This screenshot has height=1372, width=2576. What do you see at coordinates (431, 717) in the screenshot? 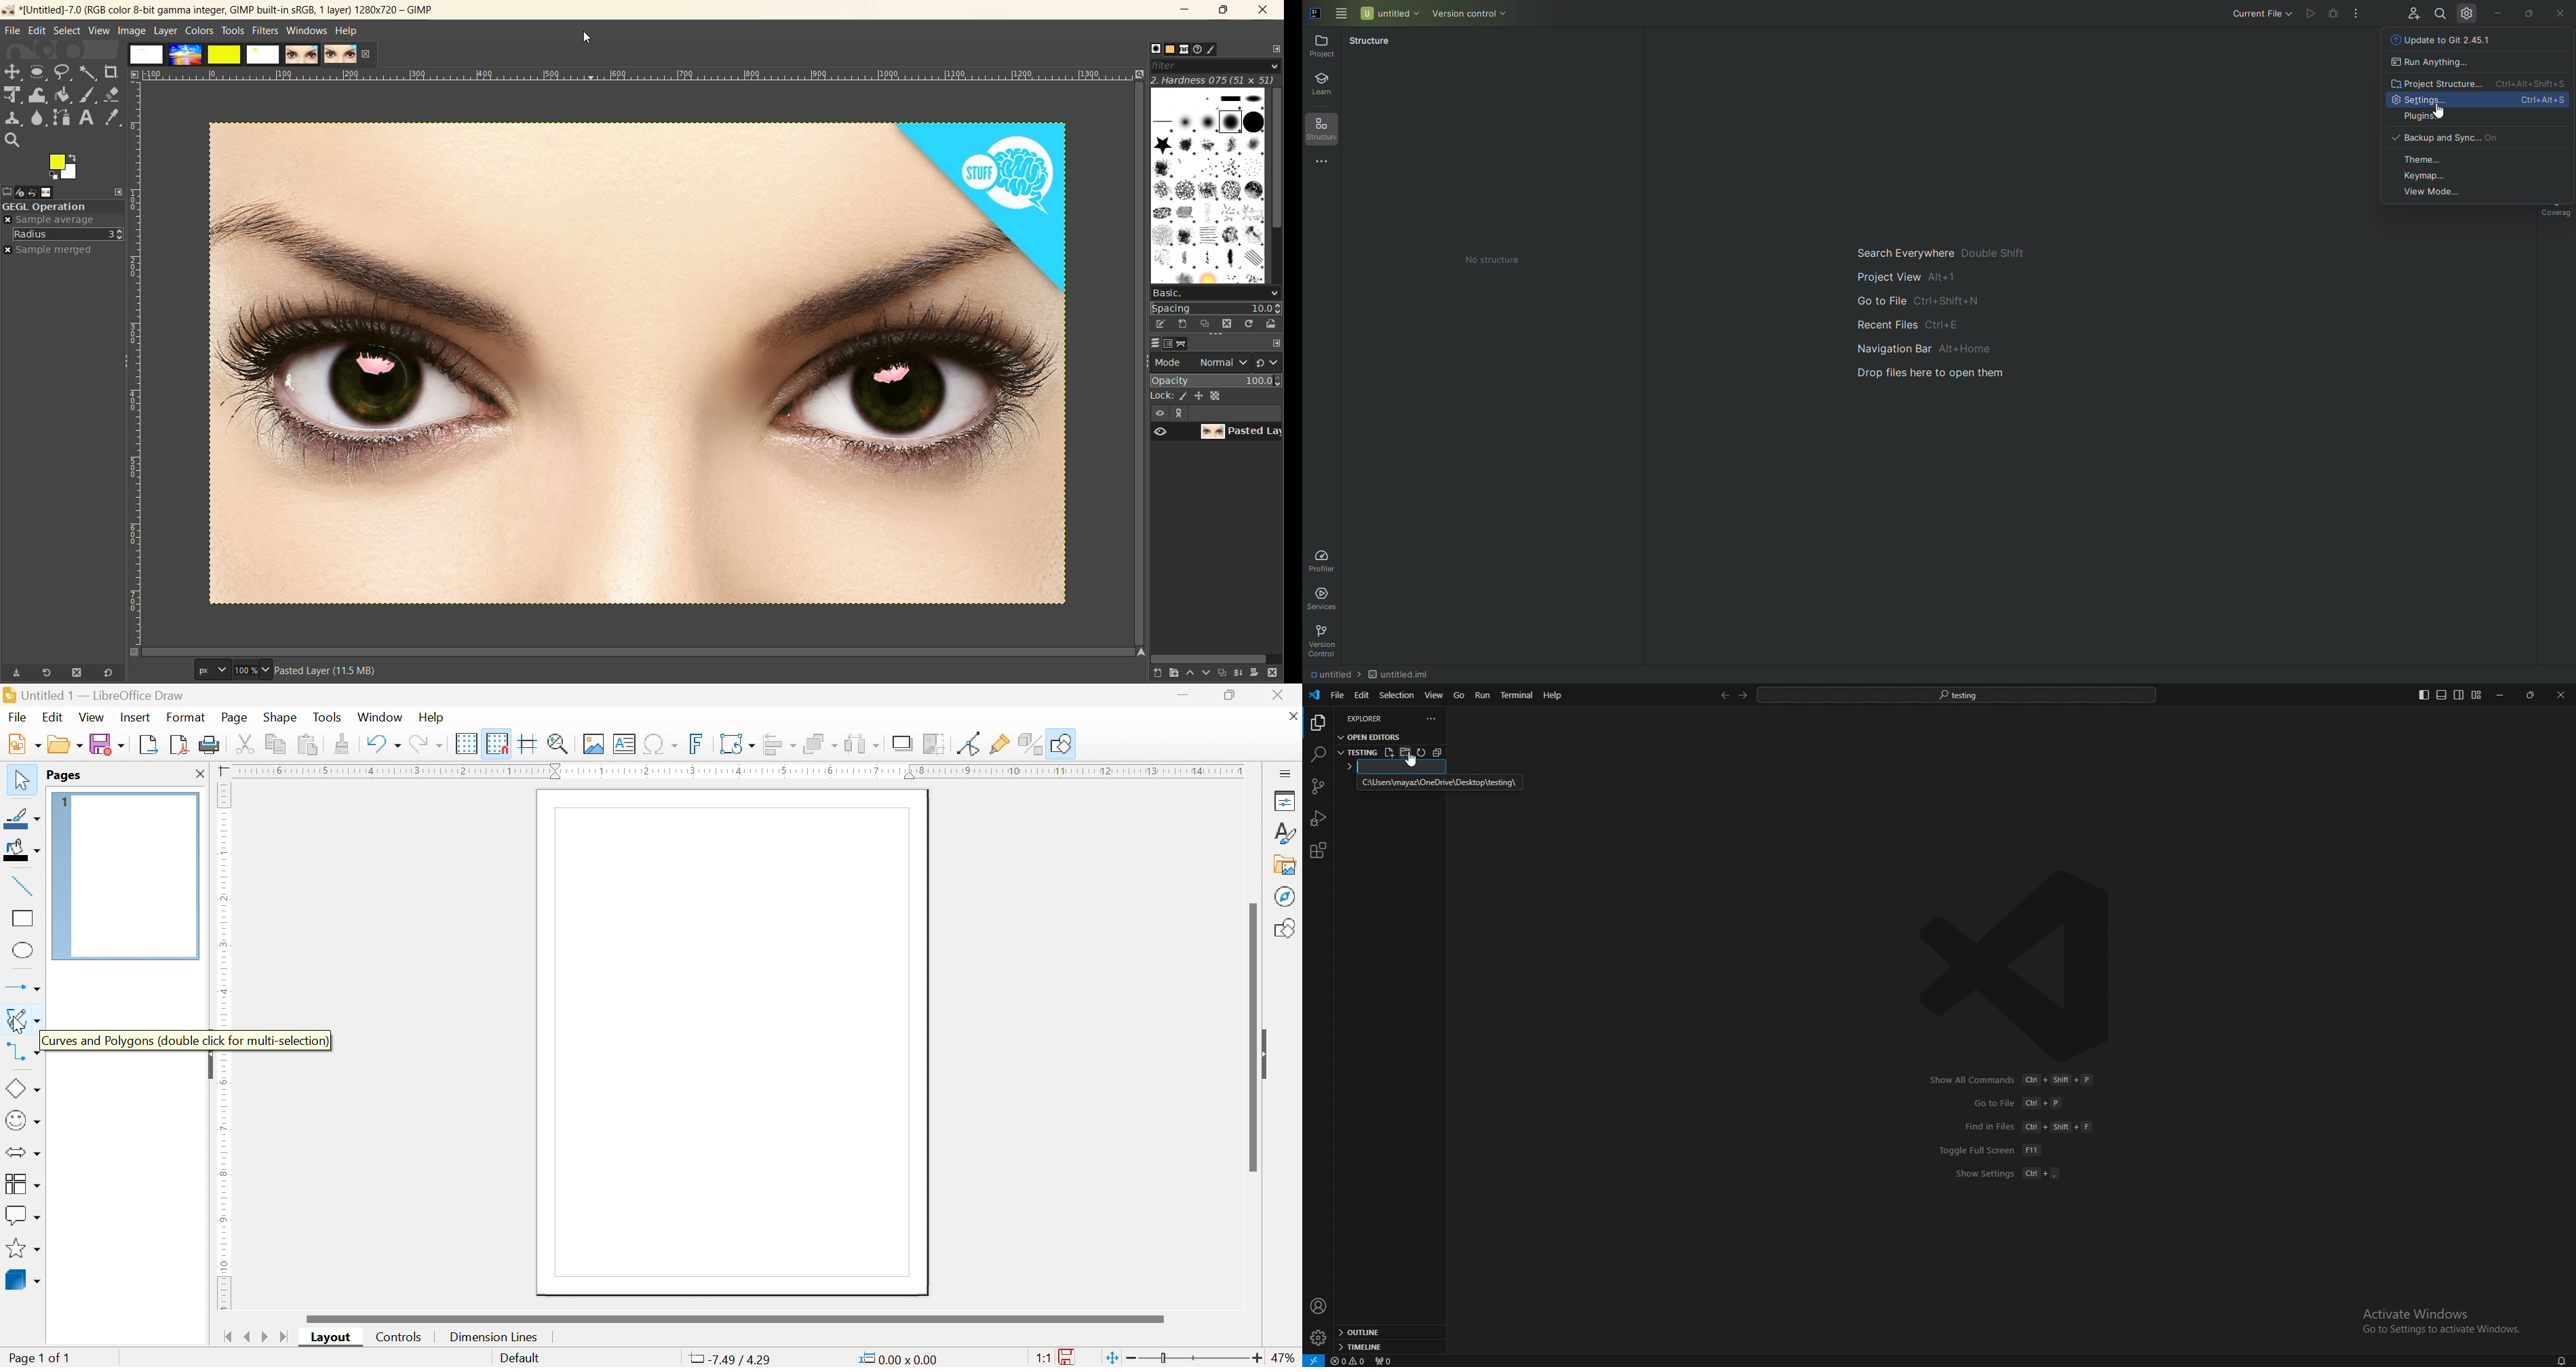
I see `help` at bounding box center [431, 717].